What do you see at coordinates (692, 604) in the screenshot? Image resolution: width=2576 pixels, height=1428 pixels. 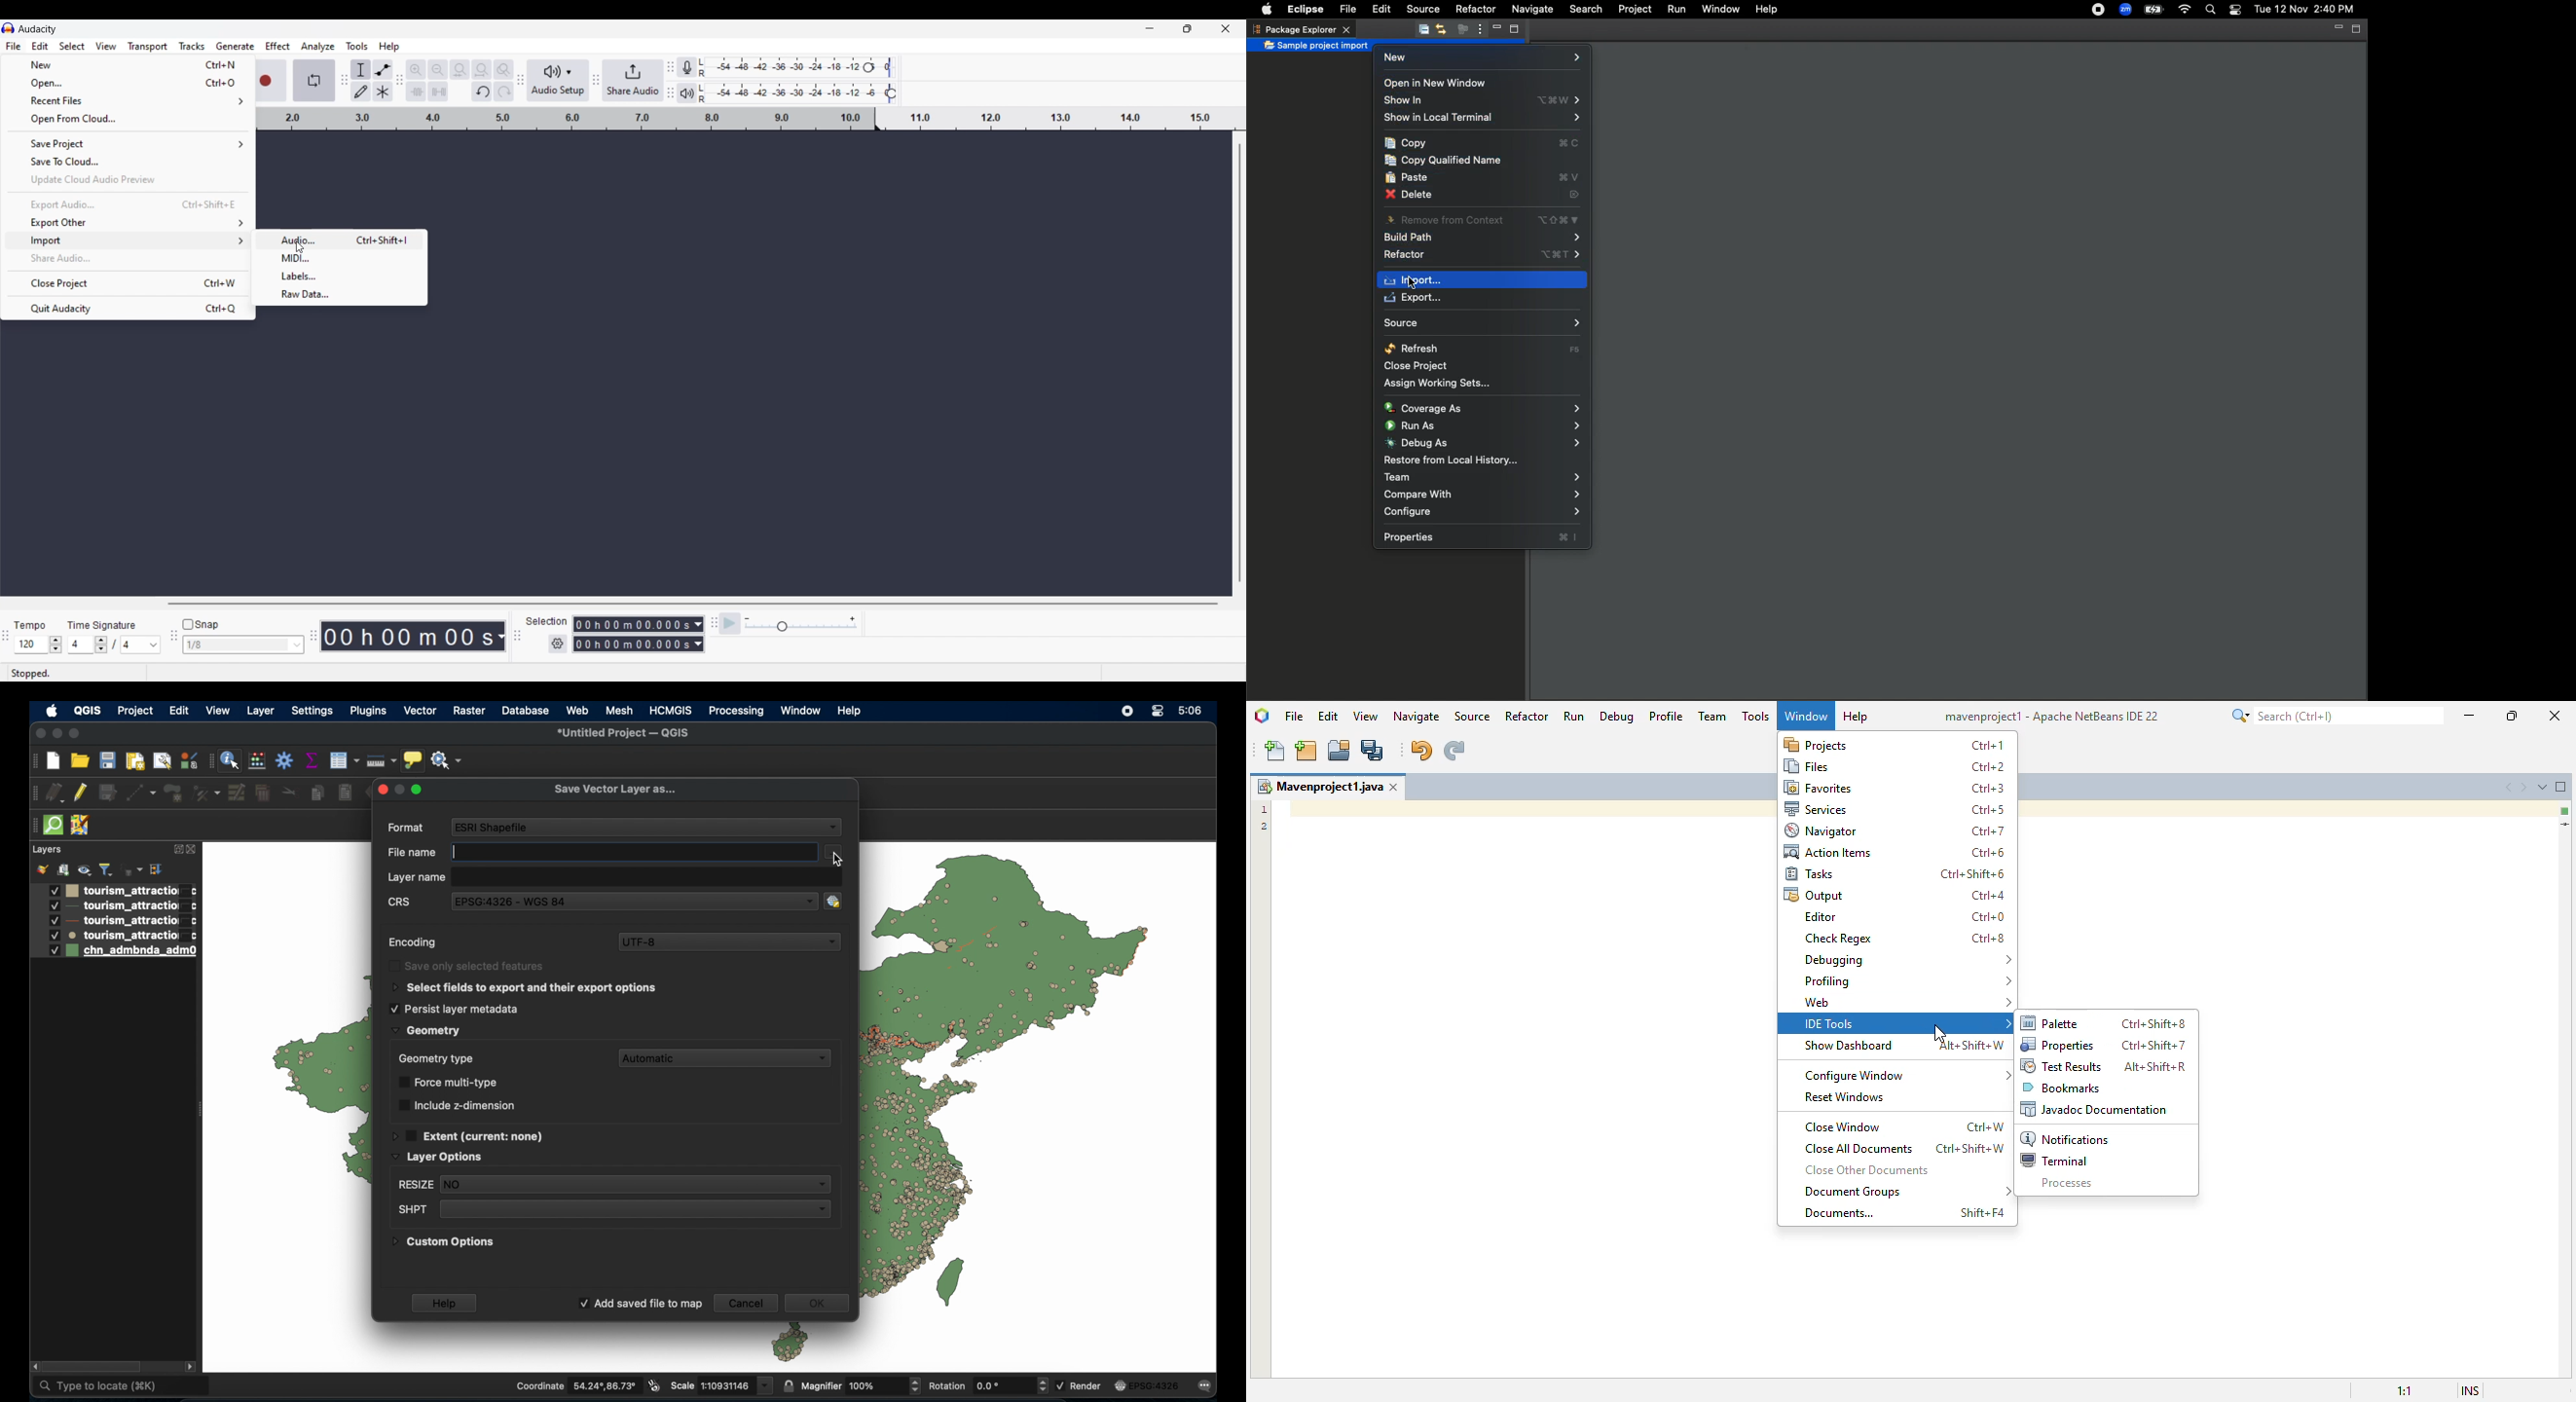 I see `Horizontal slide bar` at bounding box center [692, 604].